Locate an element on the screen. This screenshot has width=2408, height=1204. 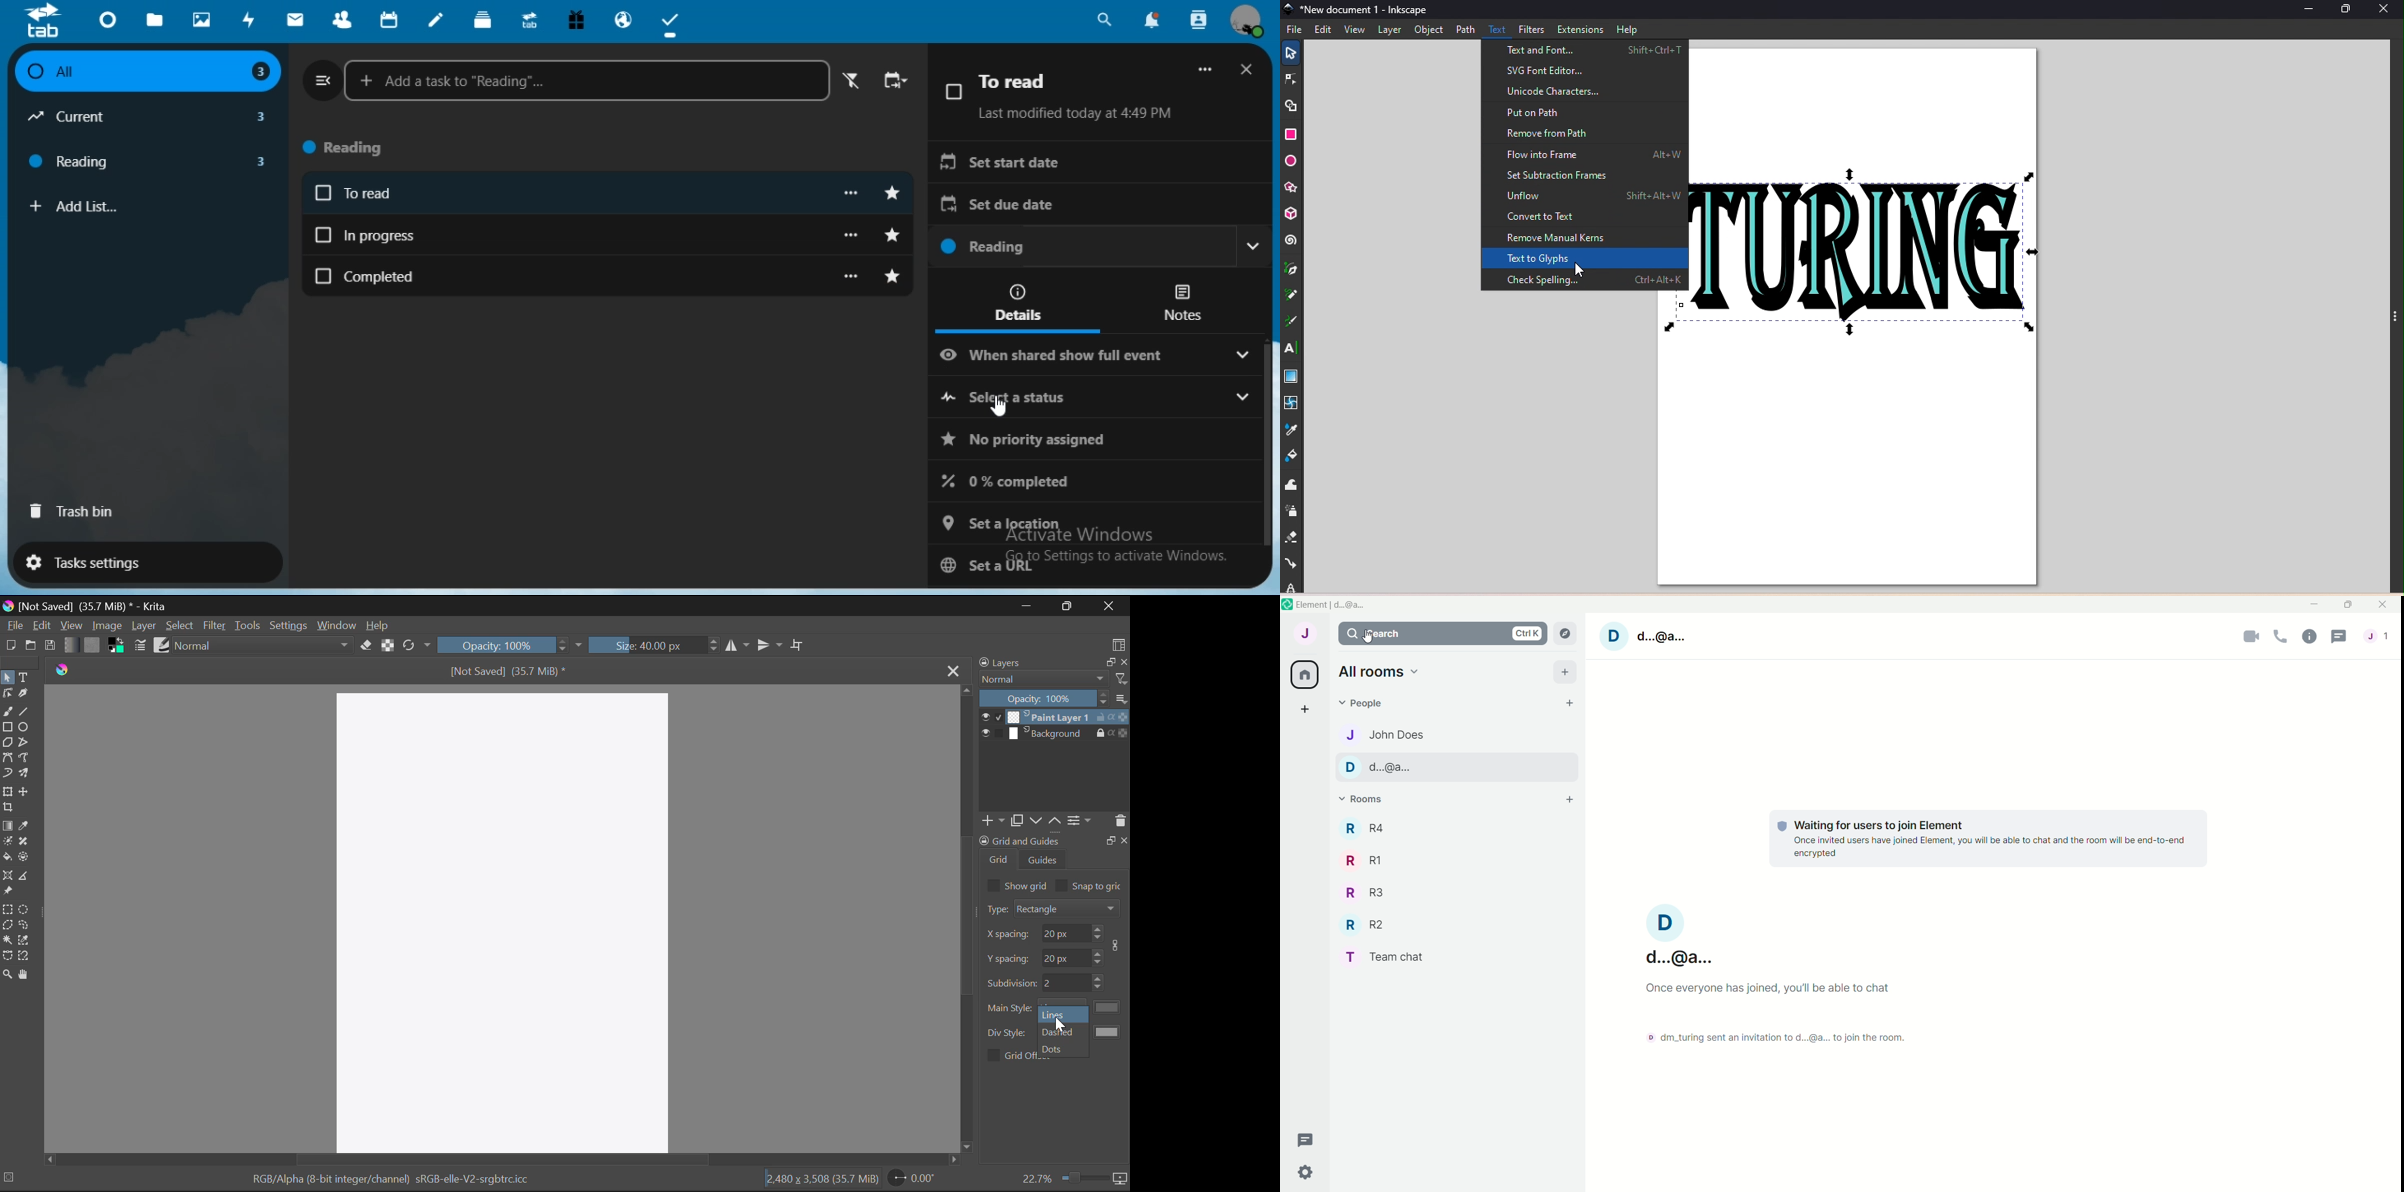
Transform Layer is located at coordinates (7, 792).